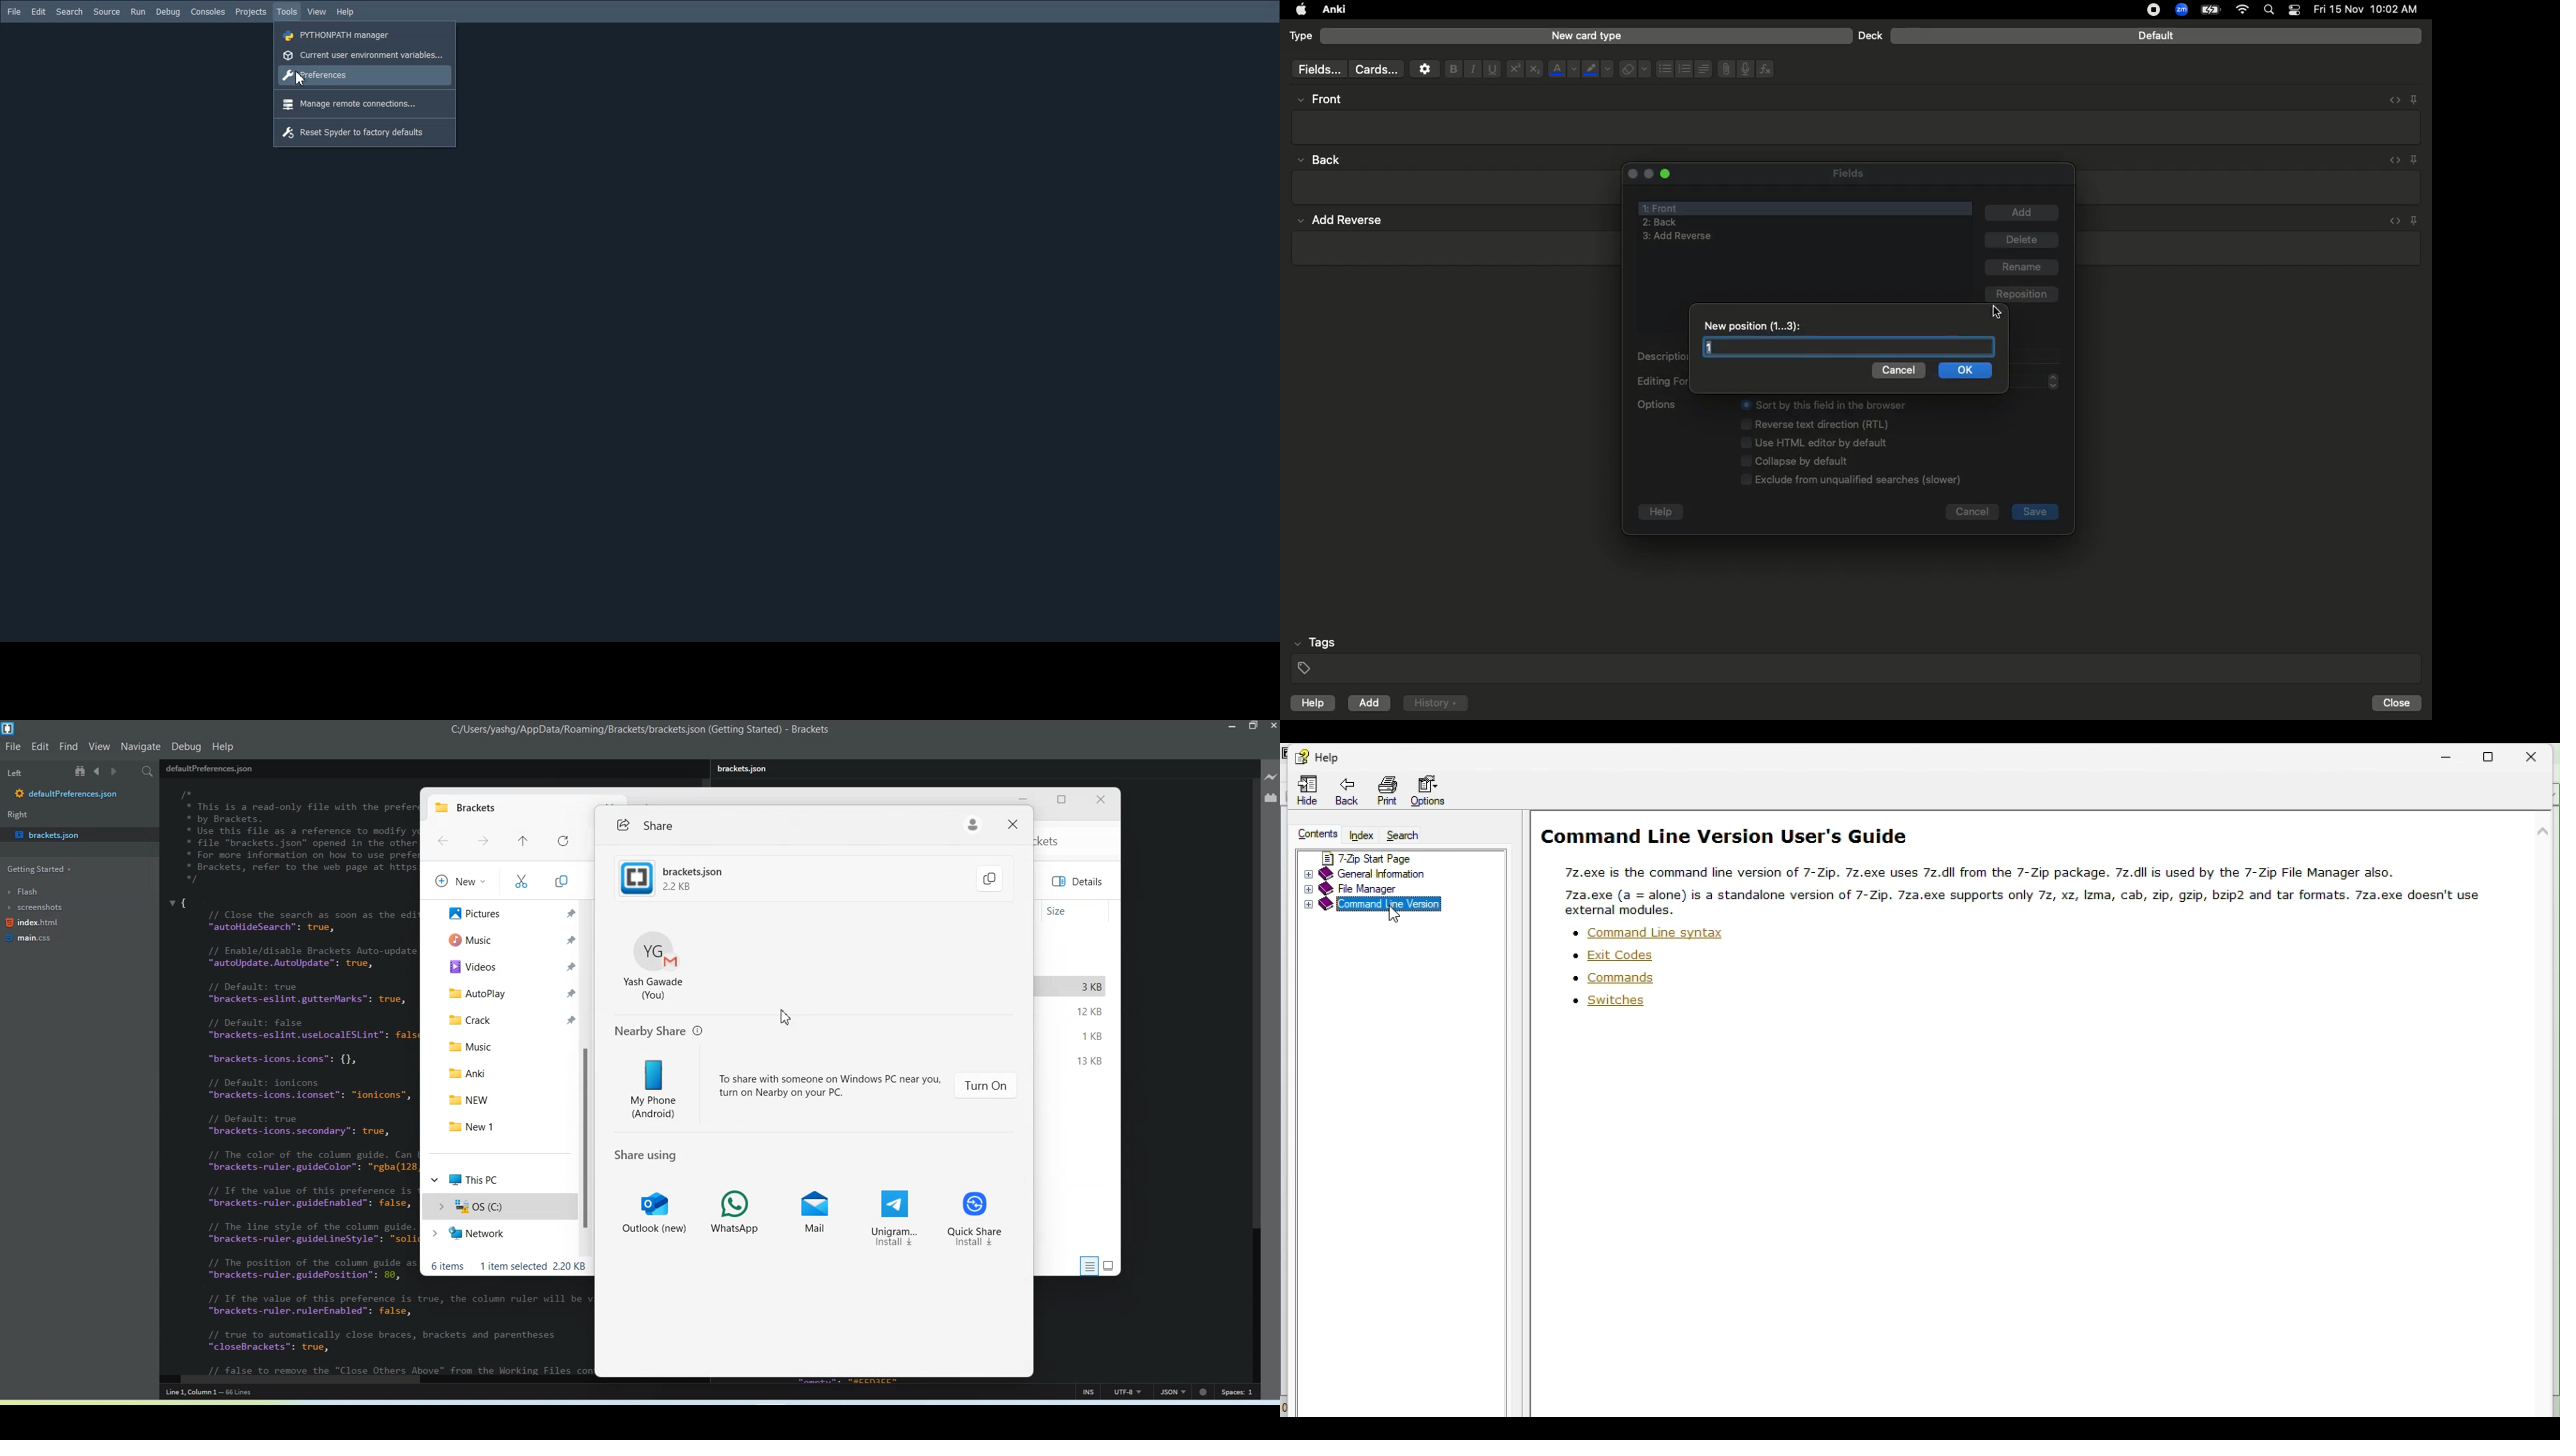 The image size is (2576, 1456). What do you see at coordinates (361, 35) in the screenshot?
I see `Pythonpath manager` at bounding box center [361, 35].